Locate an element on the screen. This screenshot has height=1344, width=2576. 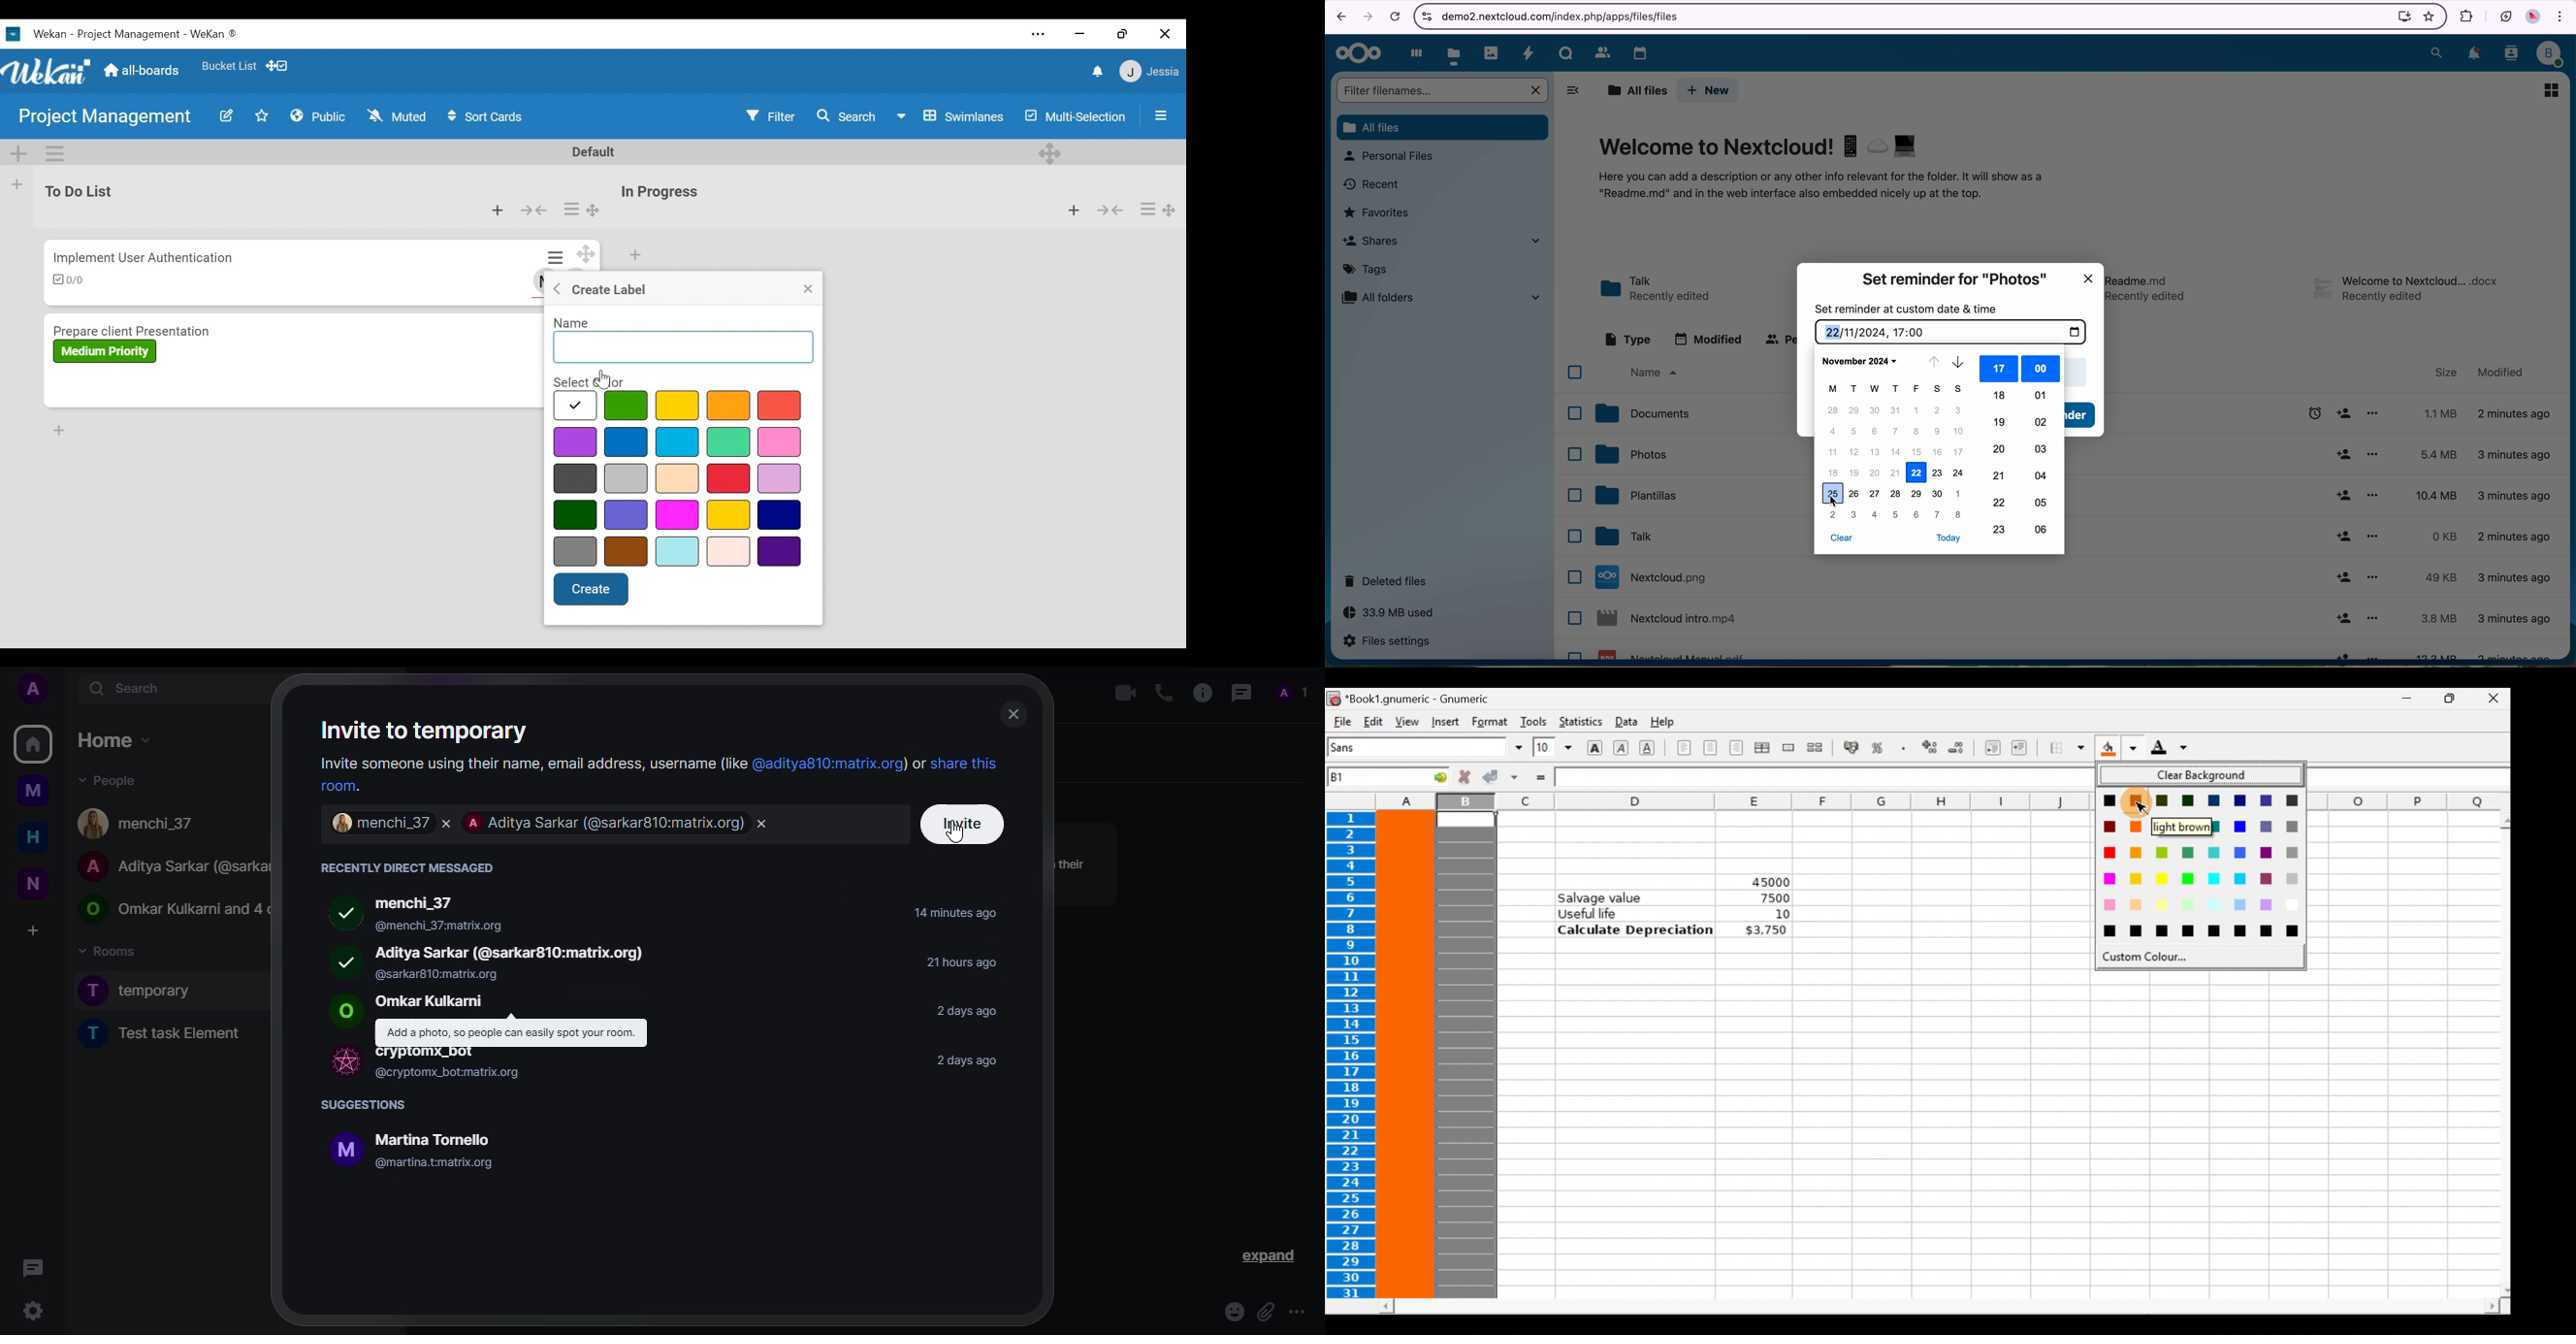
favorites is located at coordinates (1378, 213).